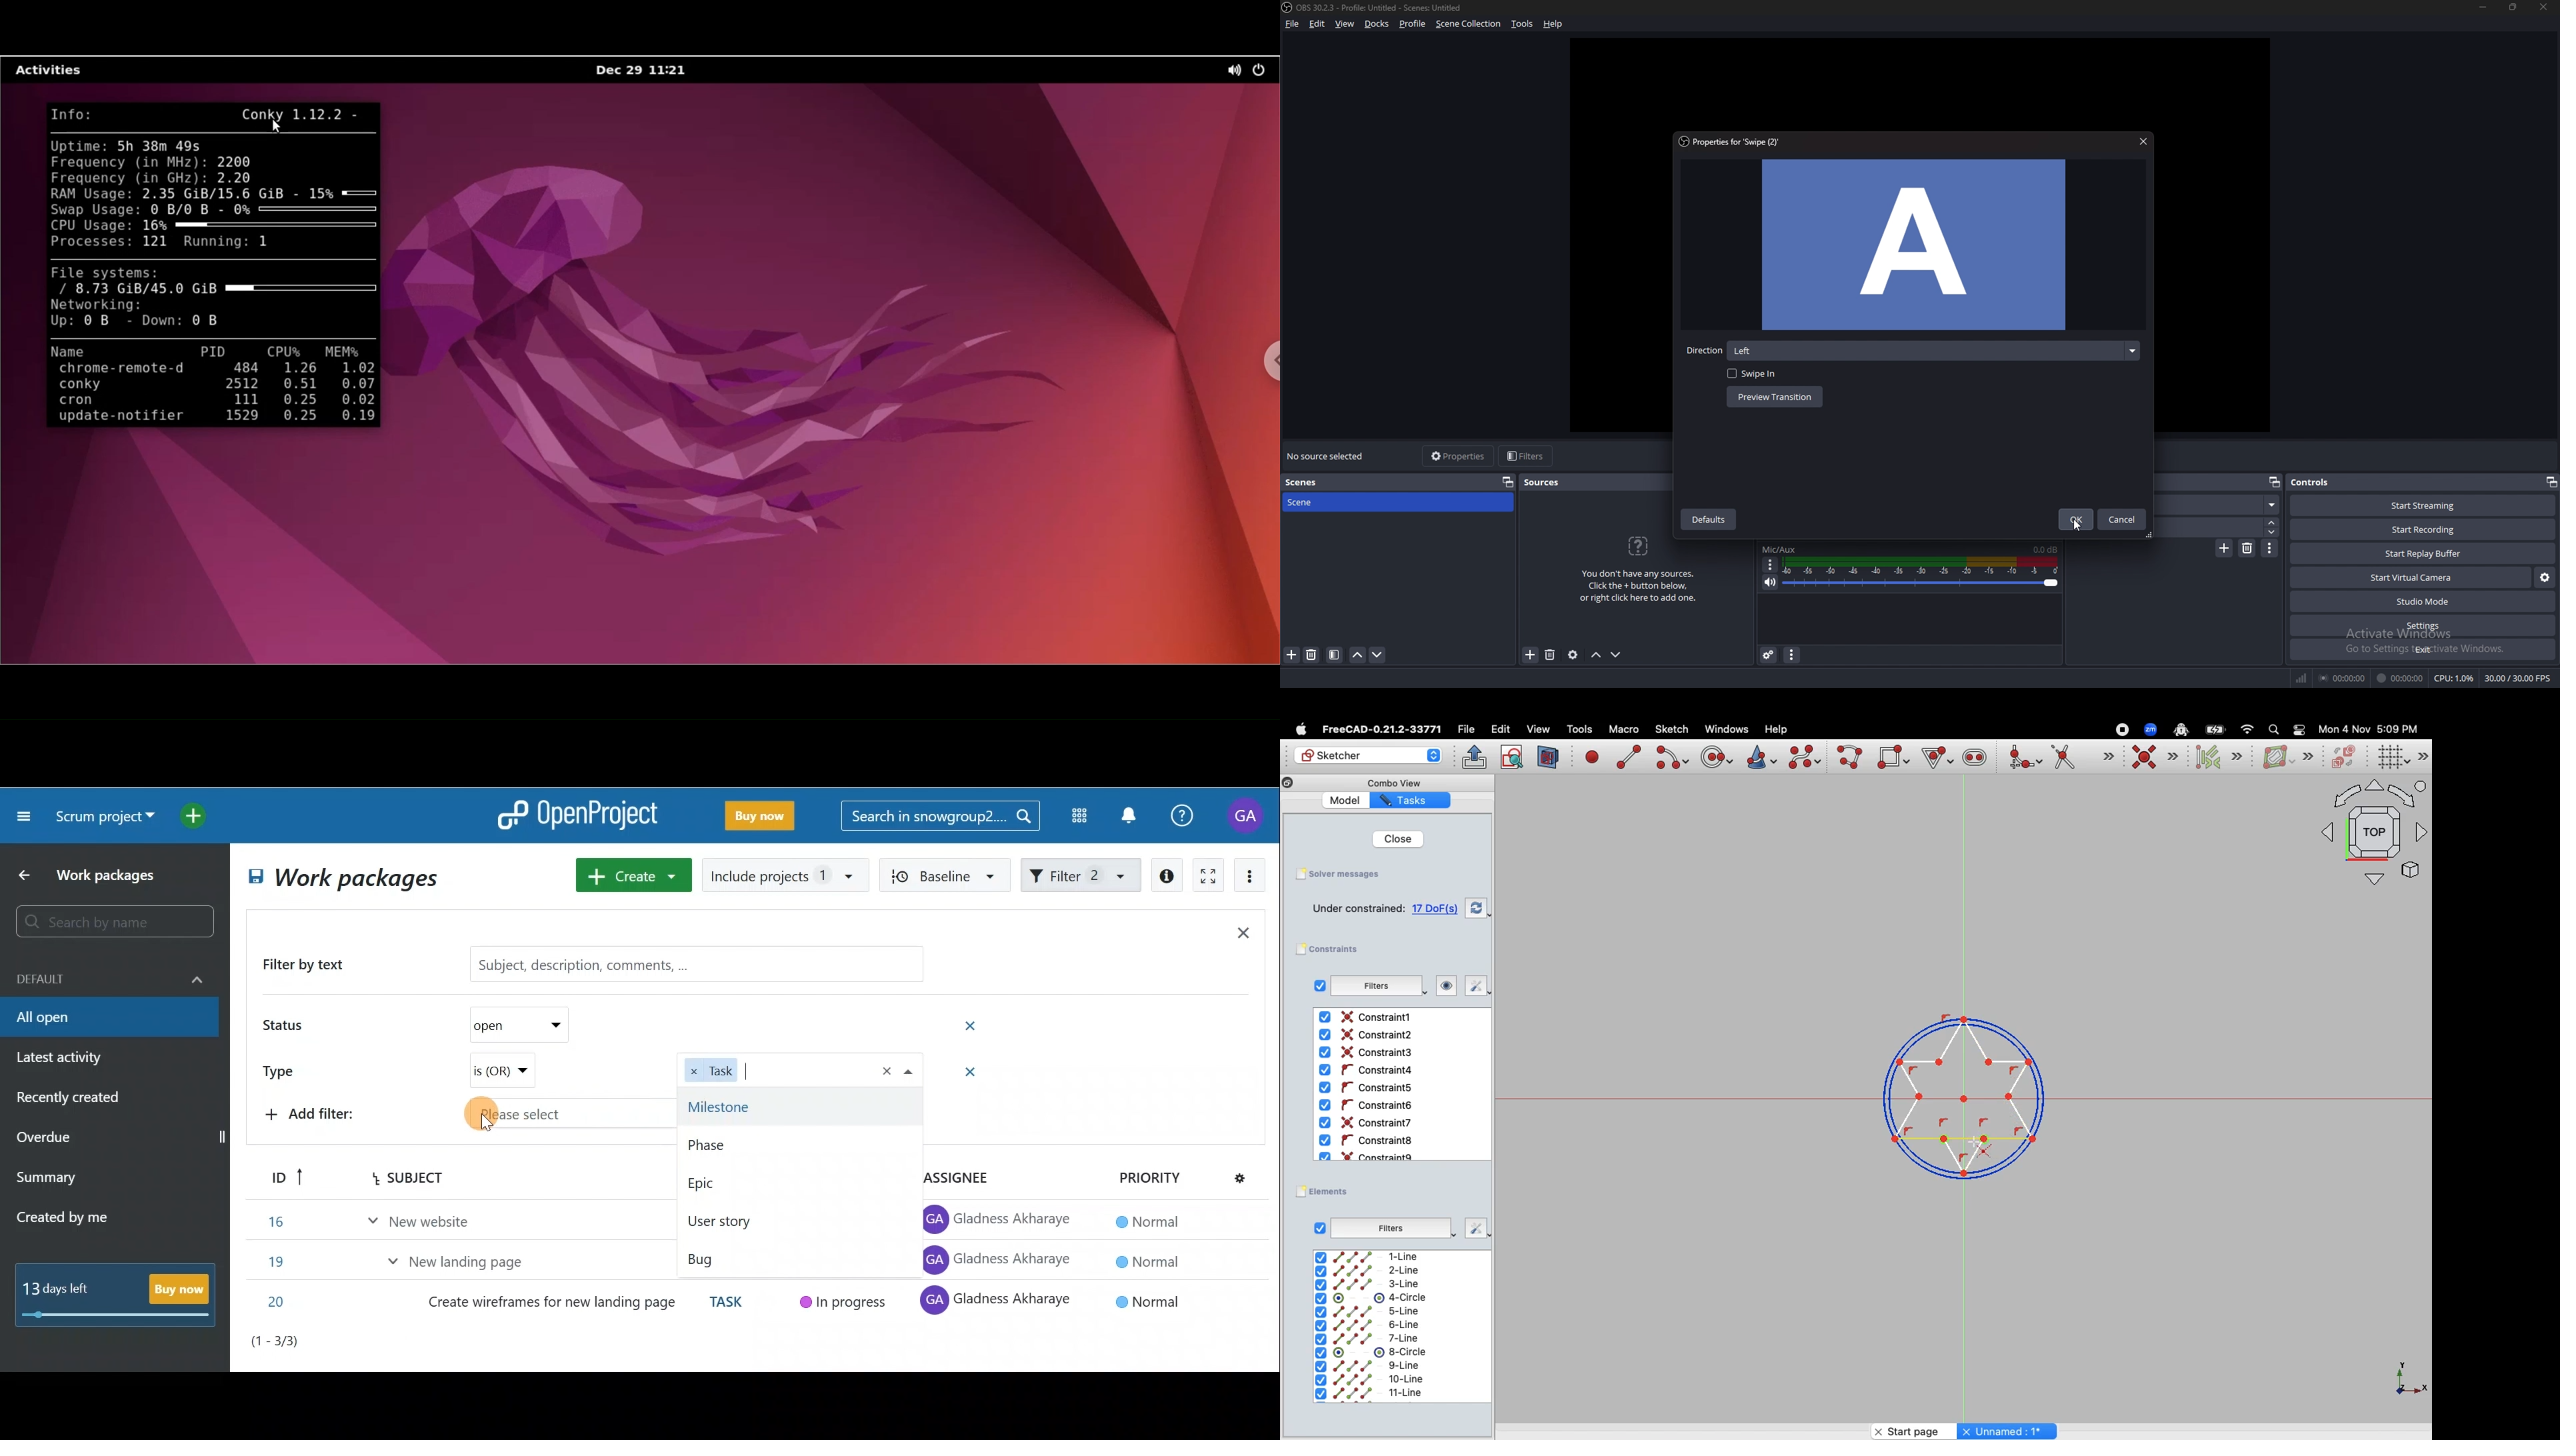 The image size is (2576, 1456). I want to click on settings, so click(2425, 625).